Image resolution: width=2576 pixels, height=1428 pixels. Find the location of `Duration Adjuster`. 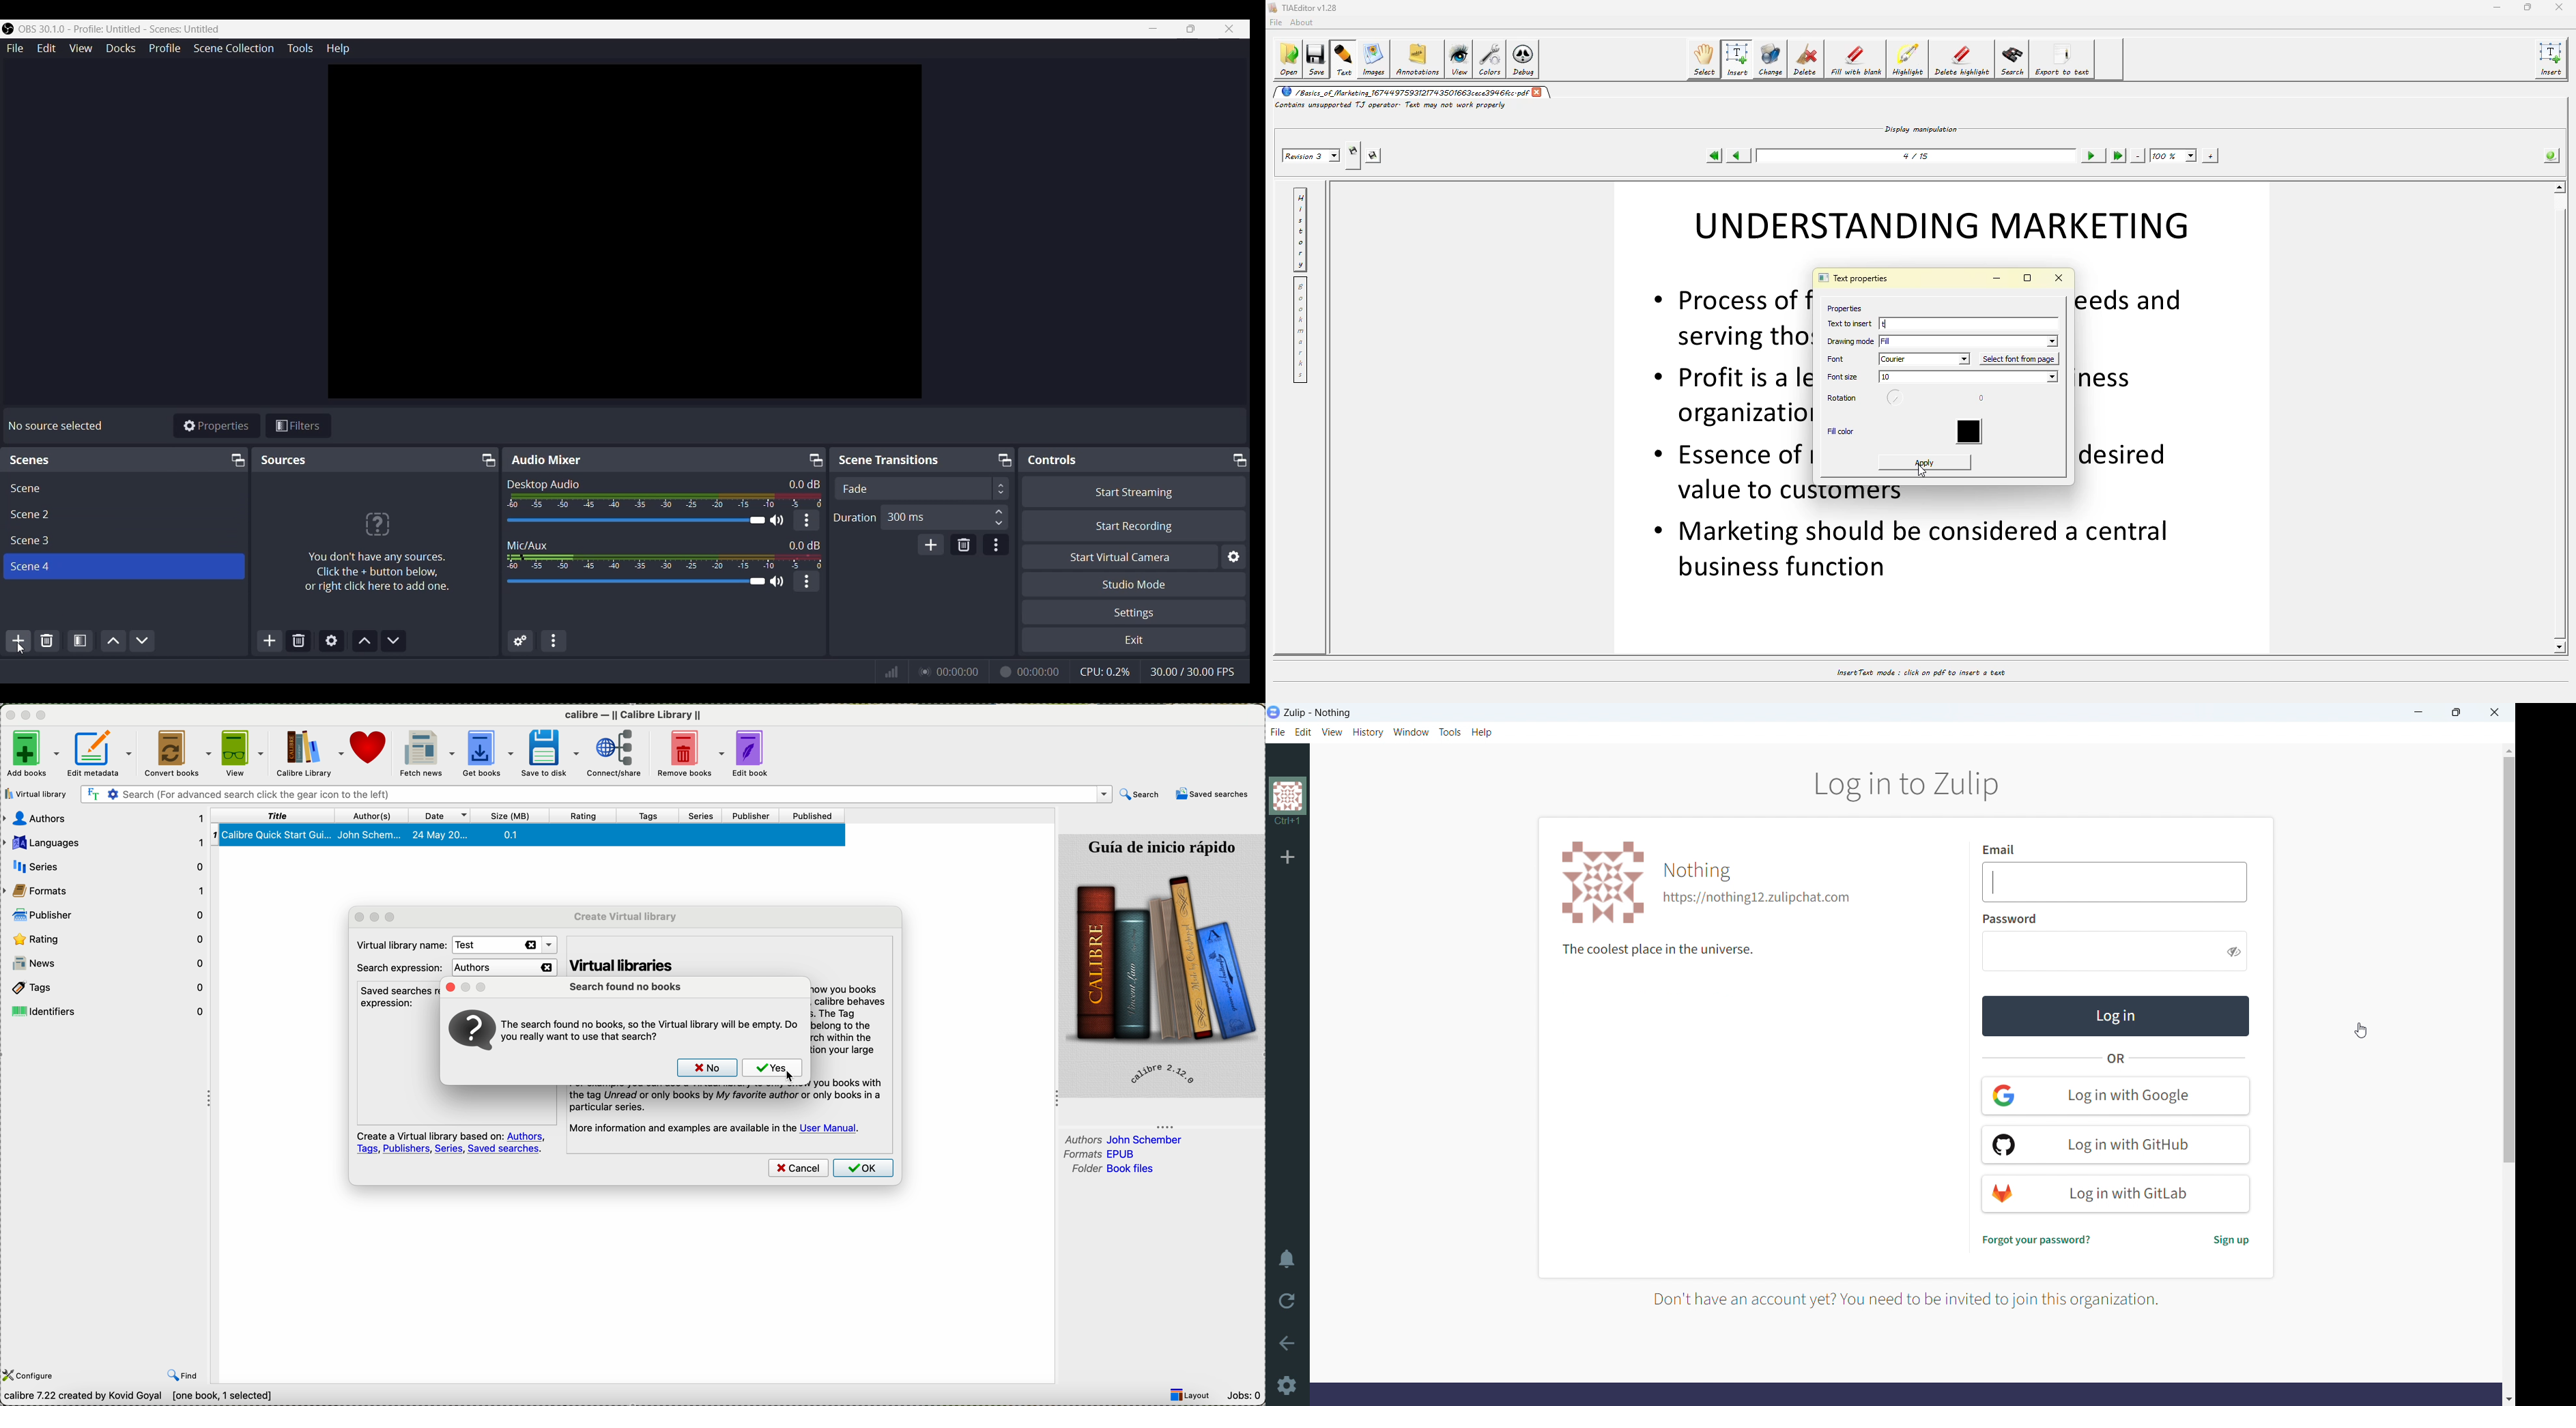

Duration Adjuster is located at coordinates (854, 517).